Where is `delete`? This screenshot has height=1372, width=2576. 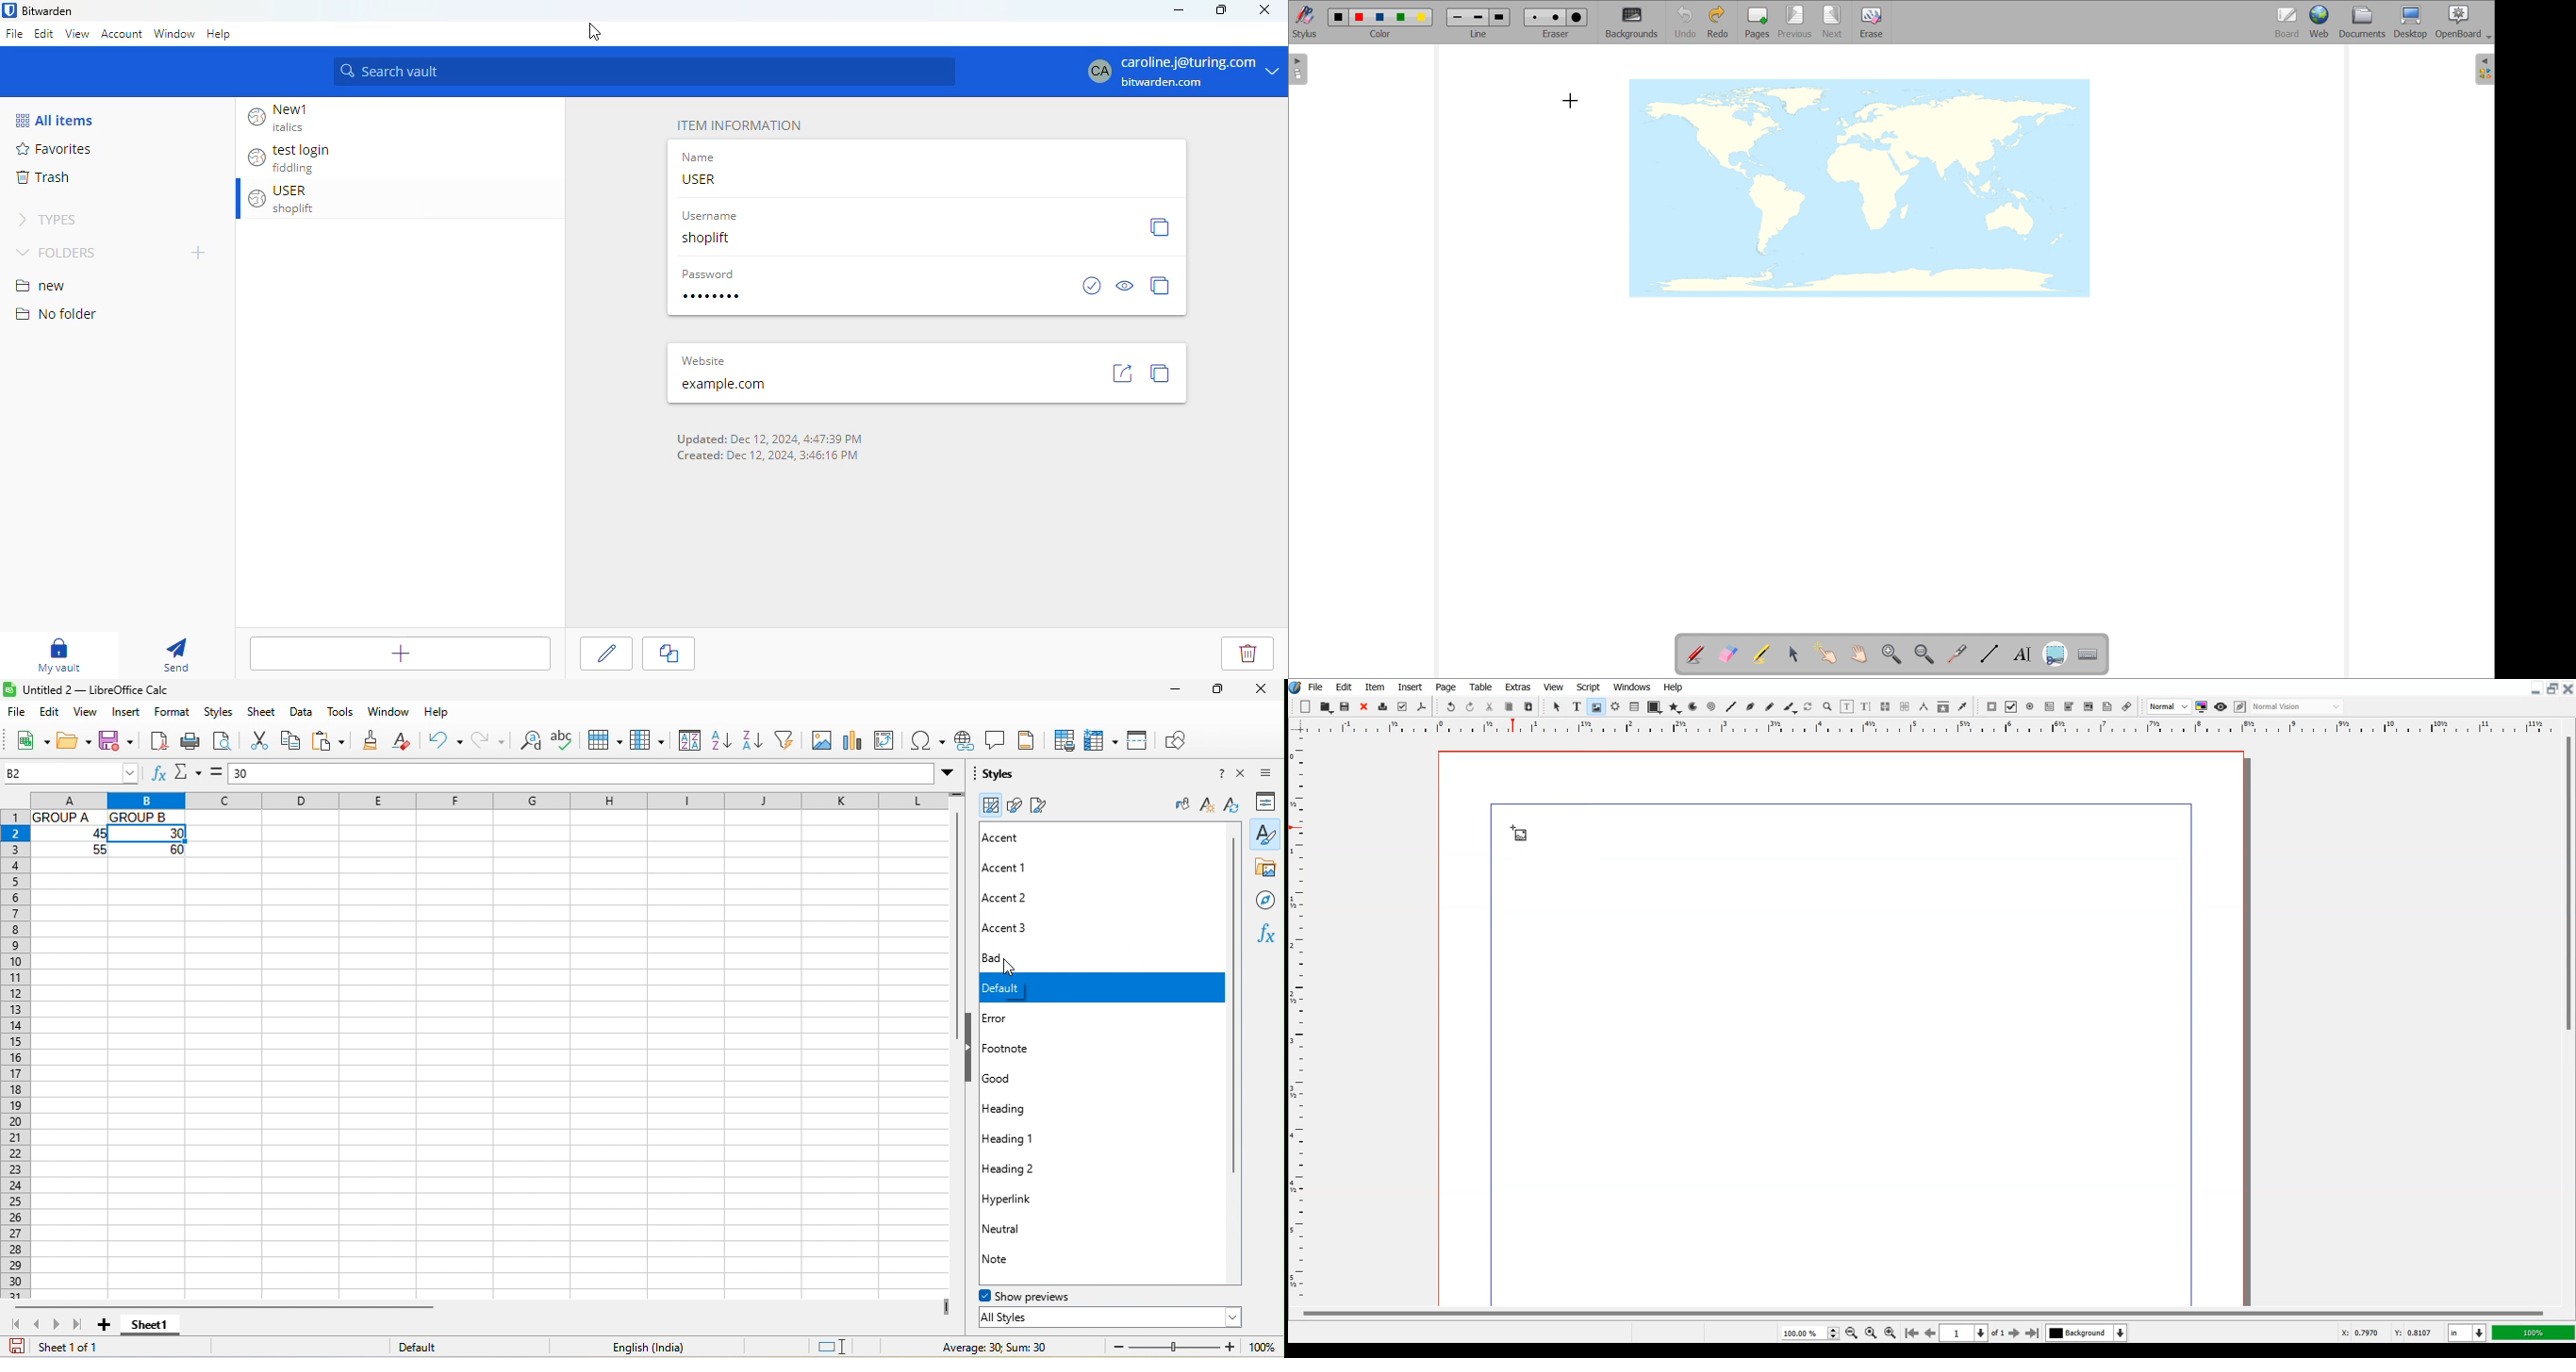 delete is located at coordinates (1240, 654).